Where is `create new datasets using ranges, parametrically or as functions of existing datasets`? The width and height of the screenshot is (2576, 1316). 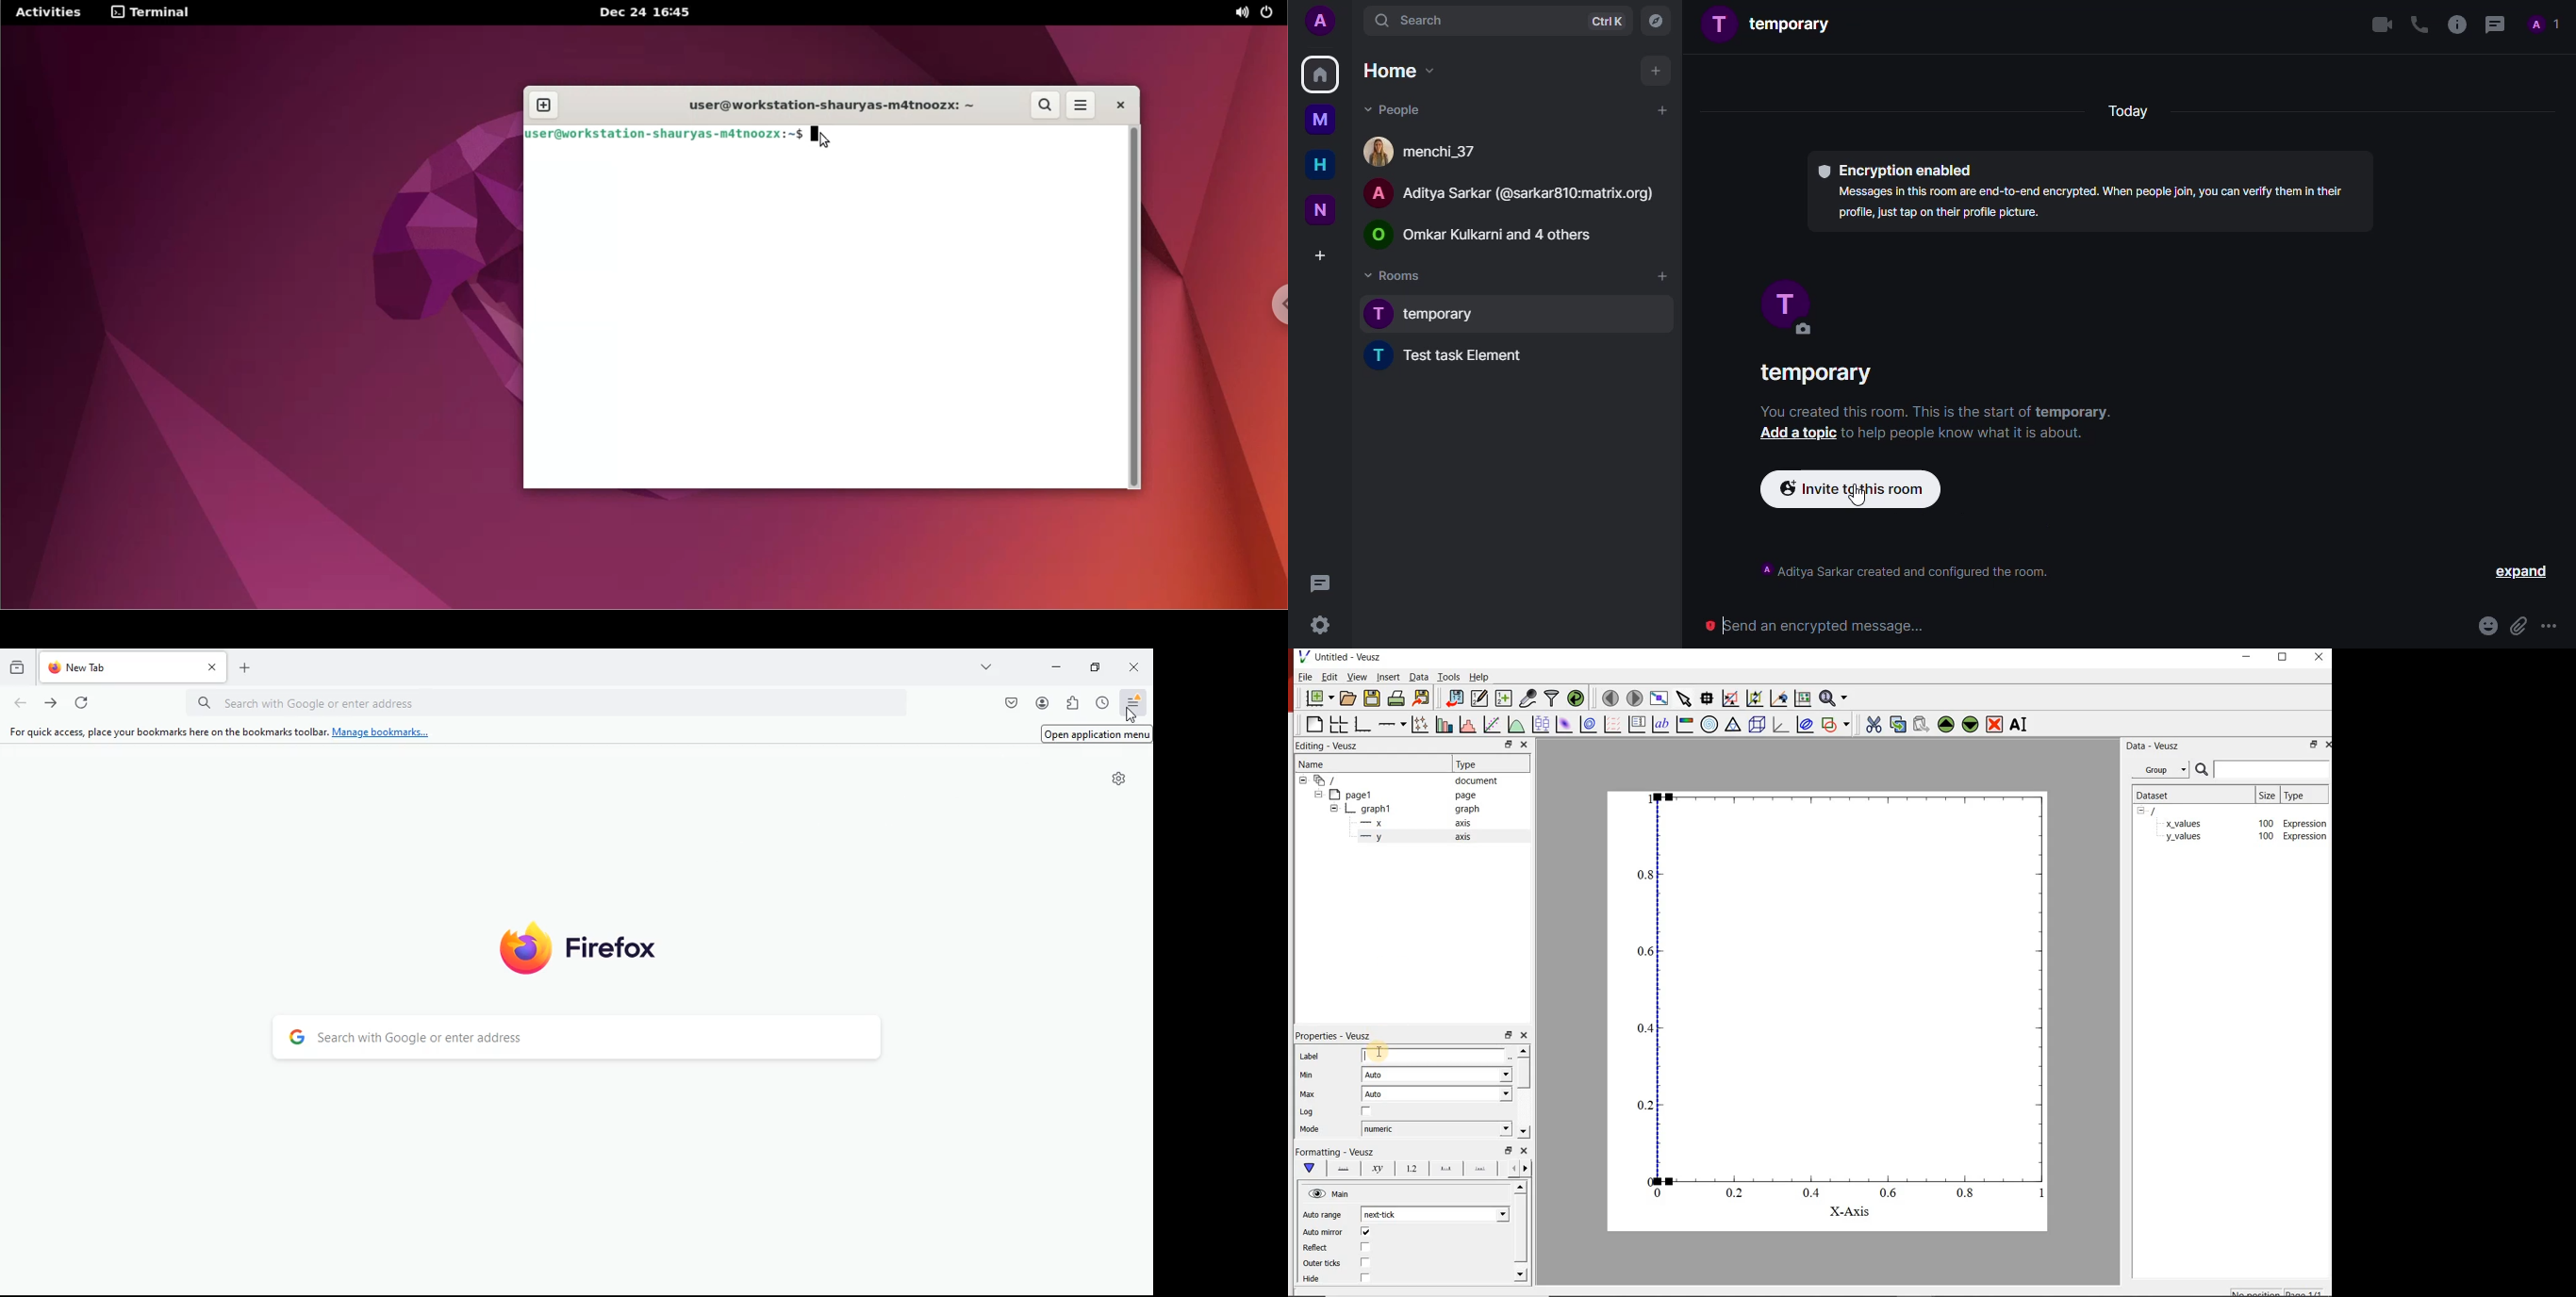
create new datasets using ranges, parametrically or as functions of existing datasets is located at coordinates (1505, 699).